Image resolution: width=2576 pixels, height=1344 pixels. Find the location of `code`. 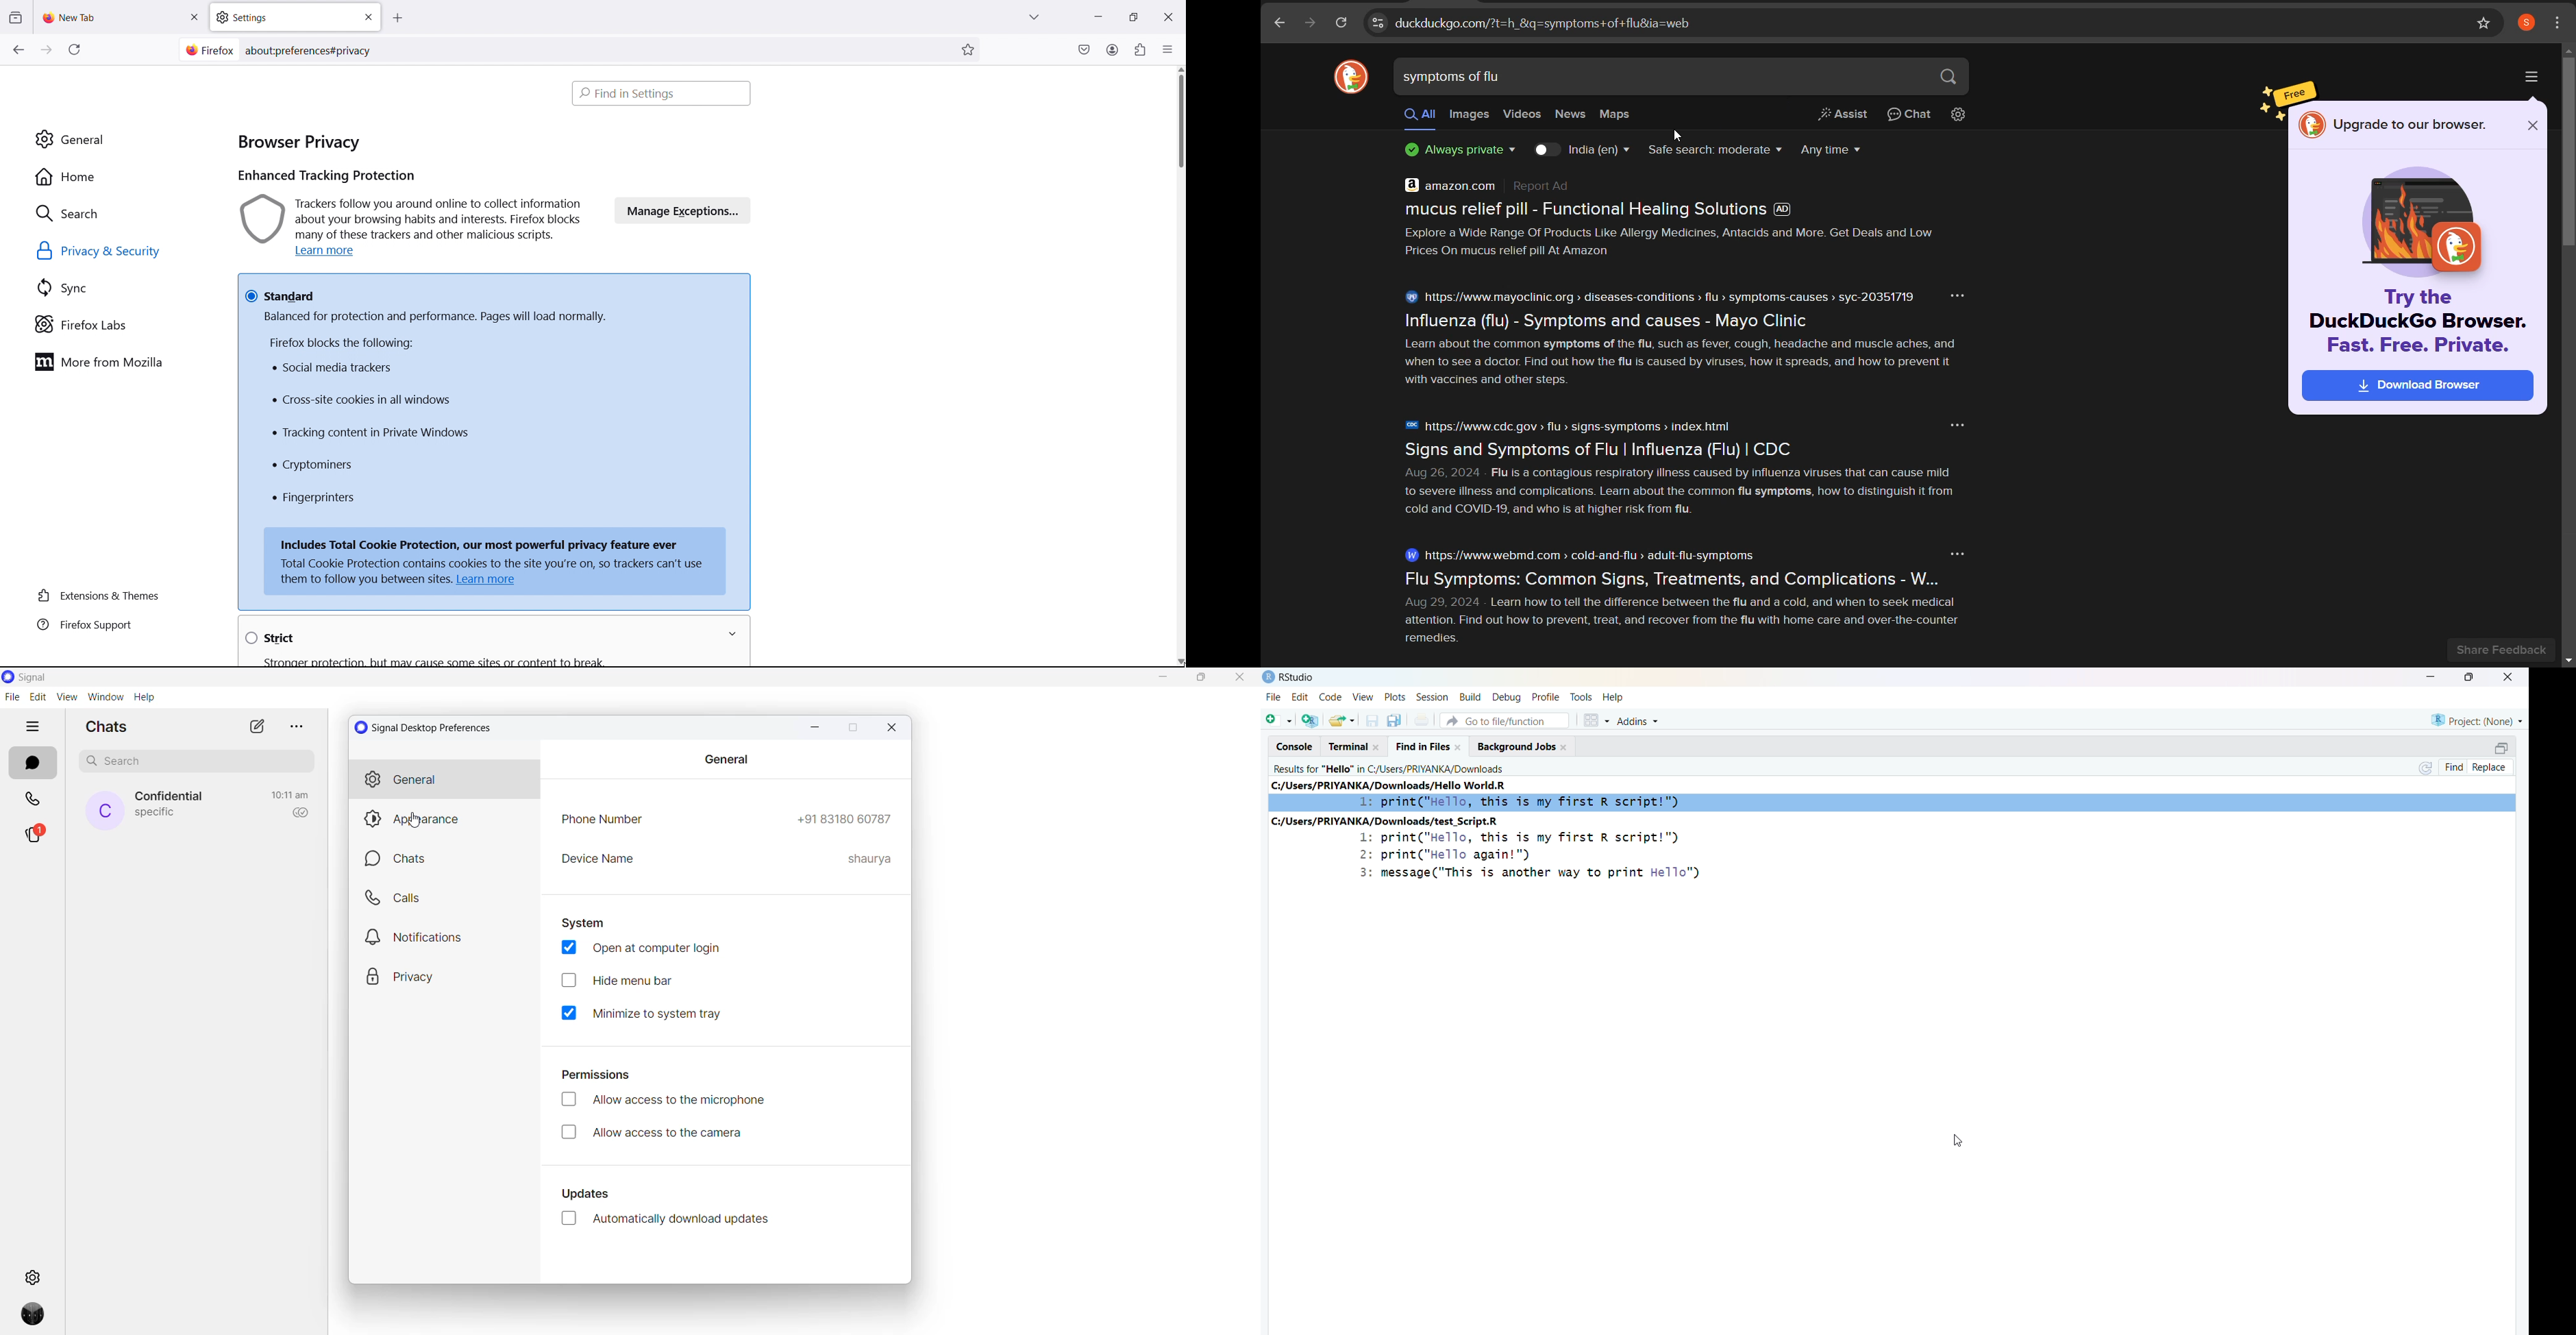

code is located at coordinates (1331, 697).